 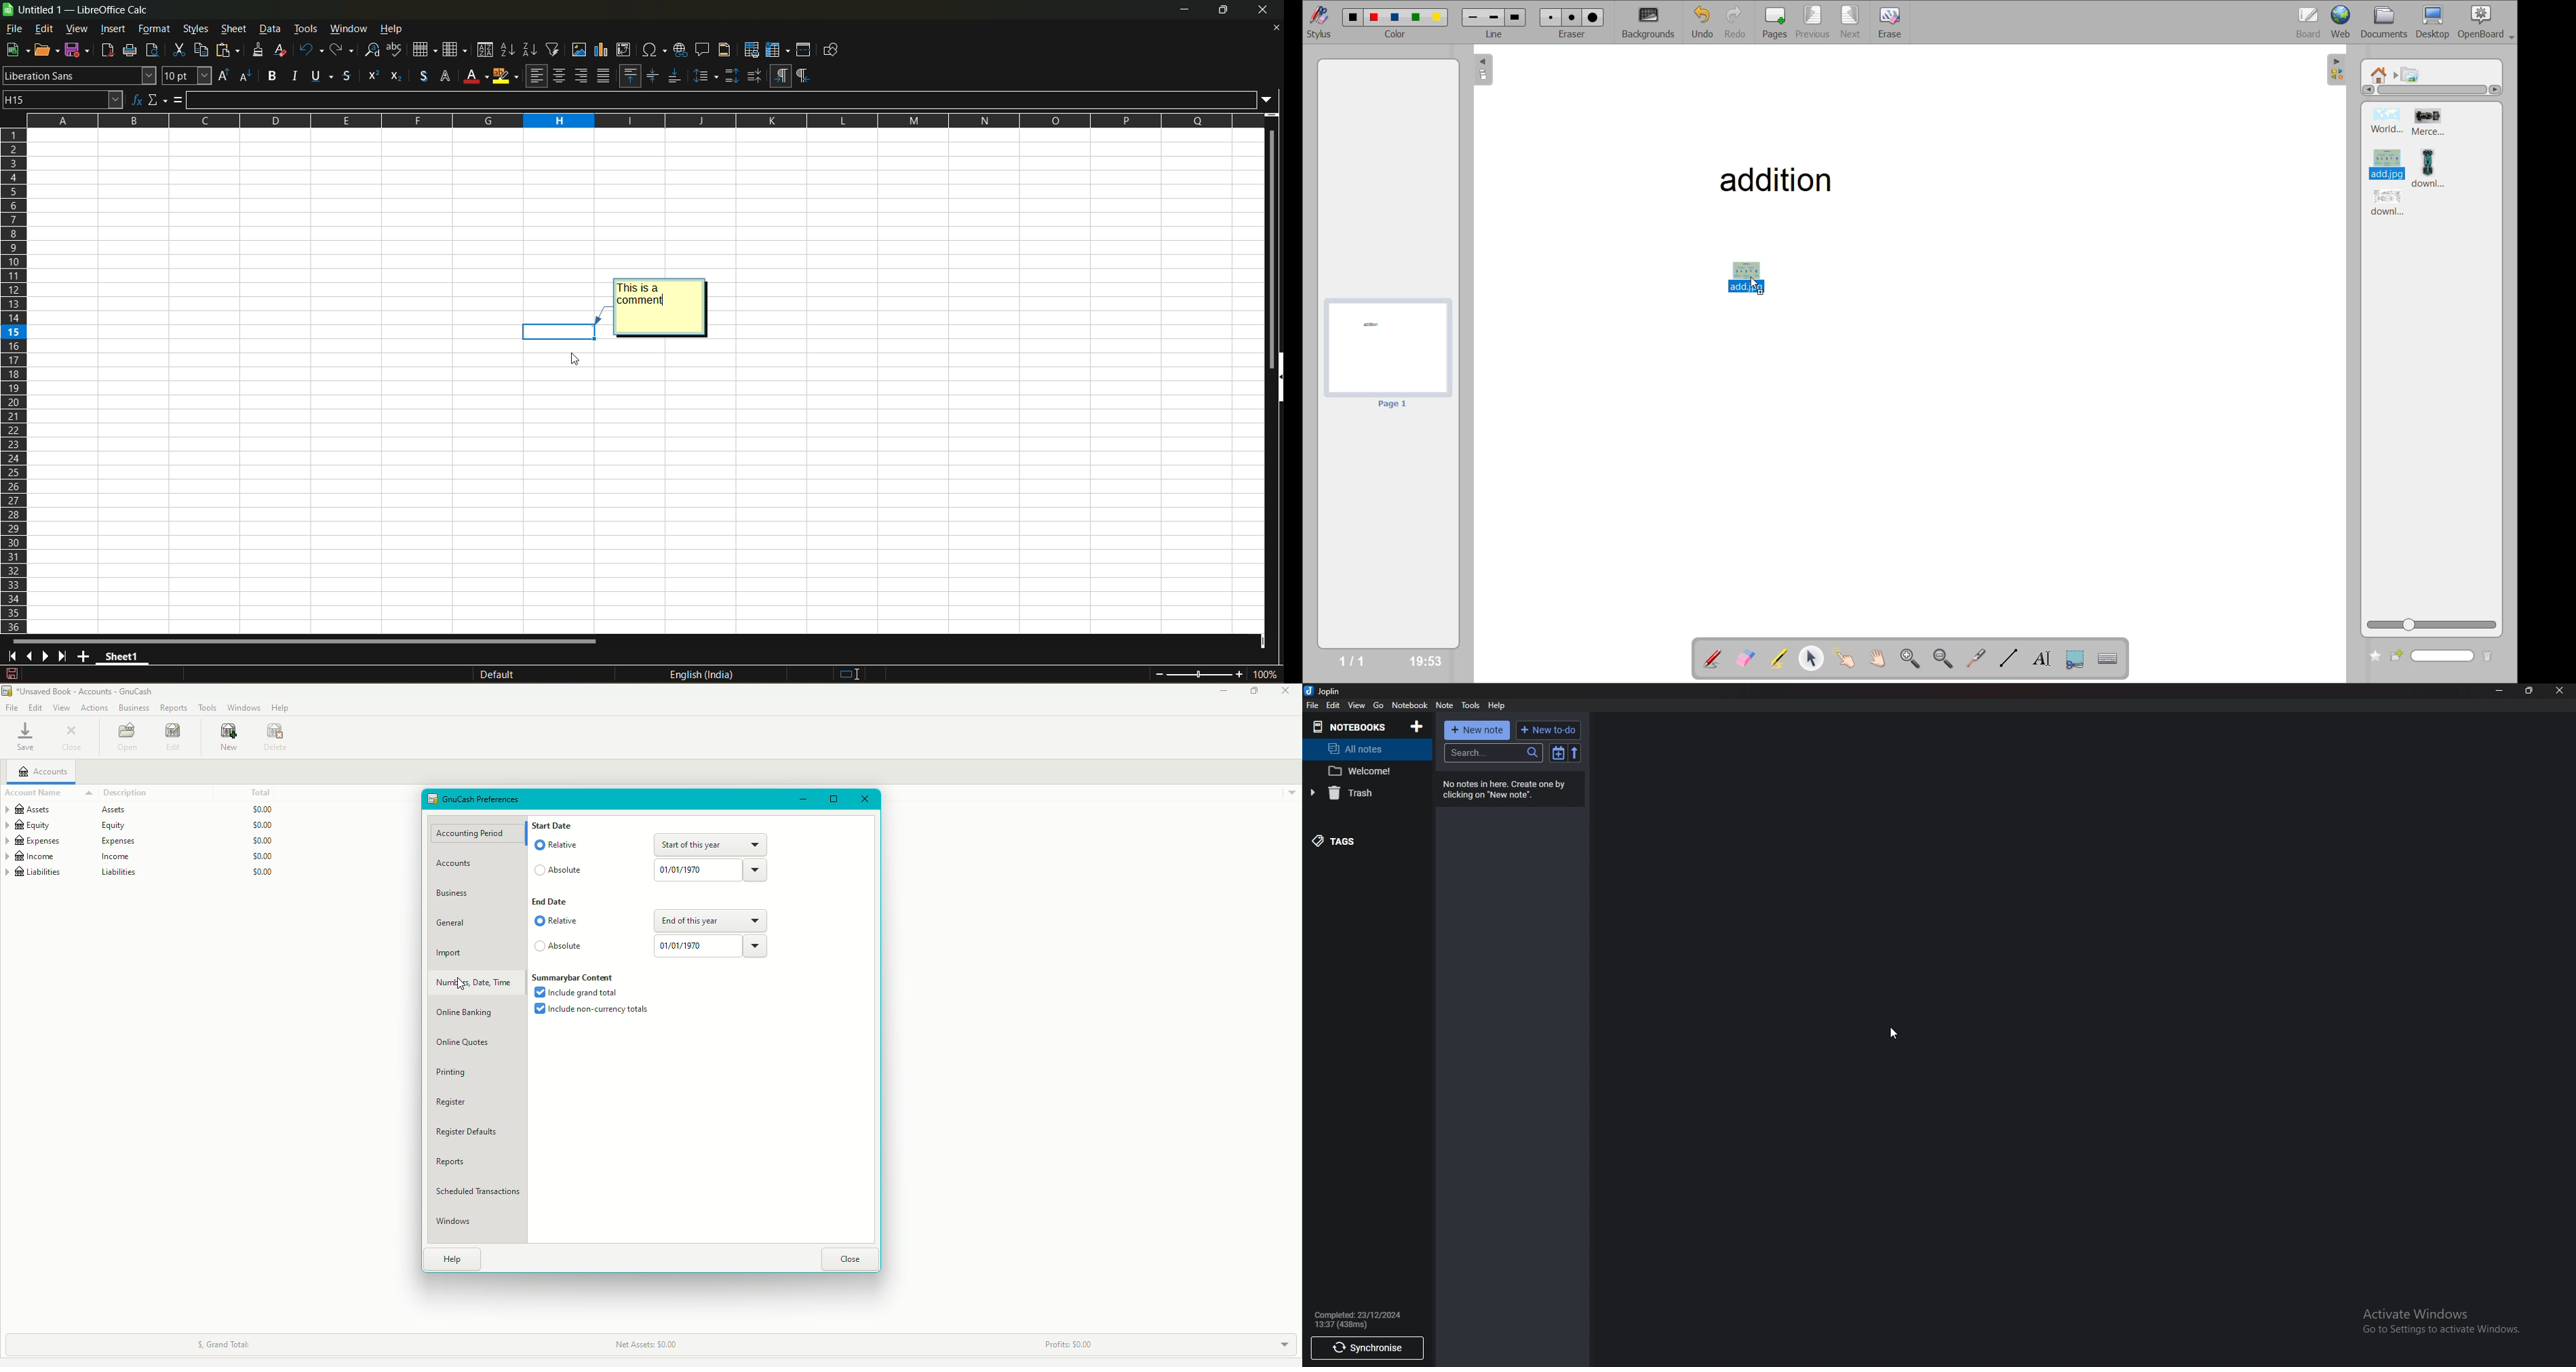 What do you see at coordinates (739, 76) in the screenshot?
I see `remove decimal place` at bounding box center [739, 76].